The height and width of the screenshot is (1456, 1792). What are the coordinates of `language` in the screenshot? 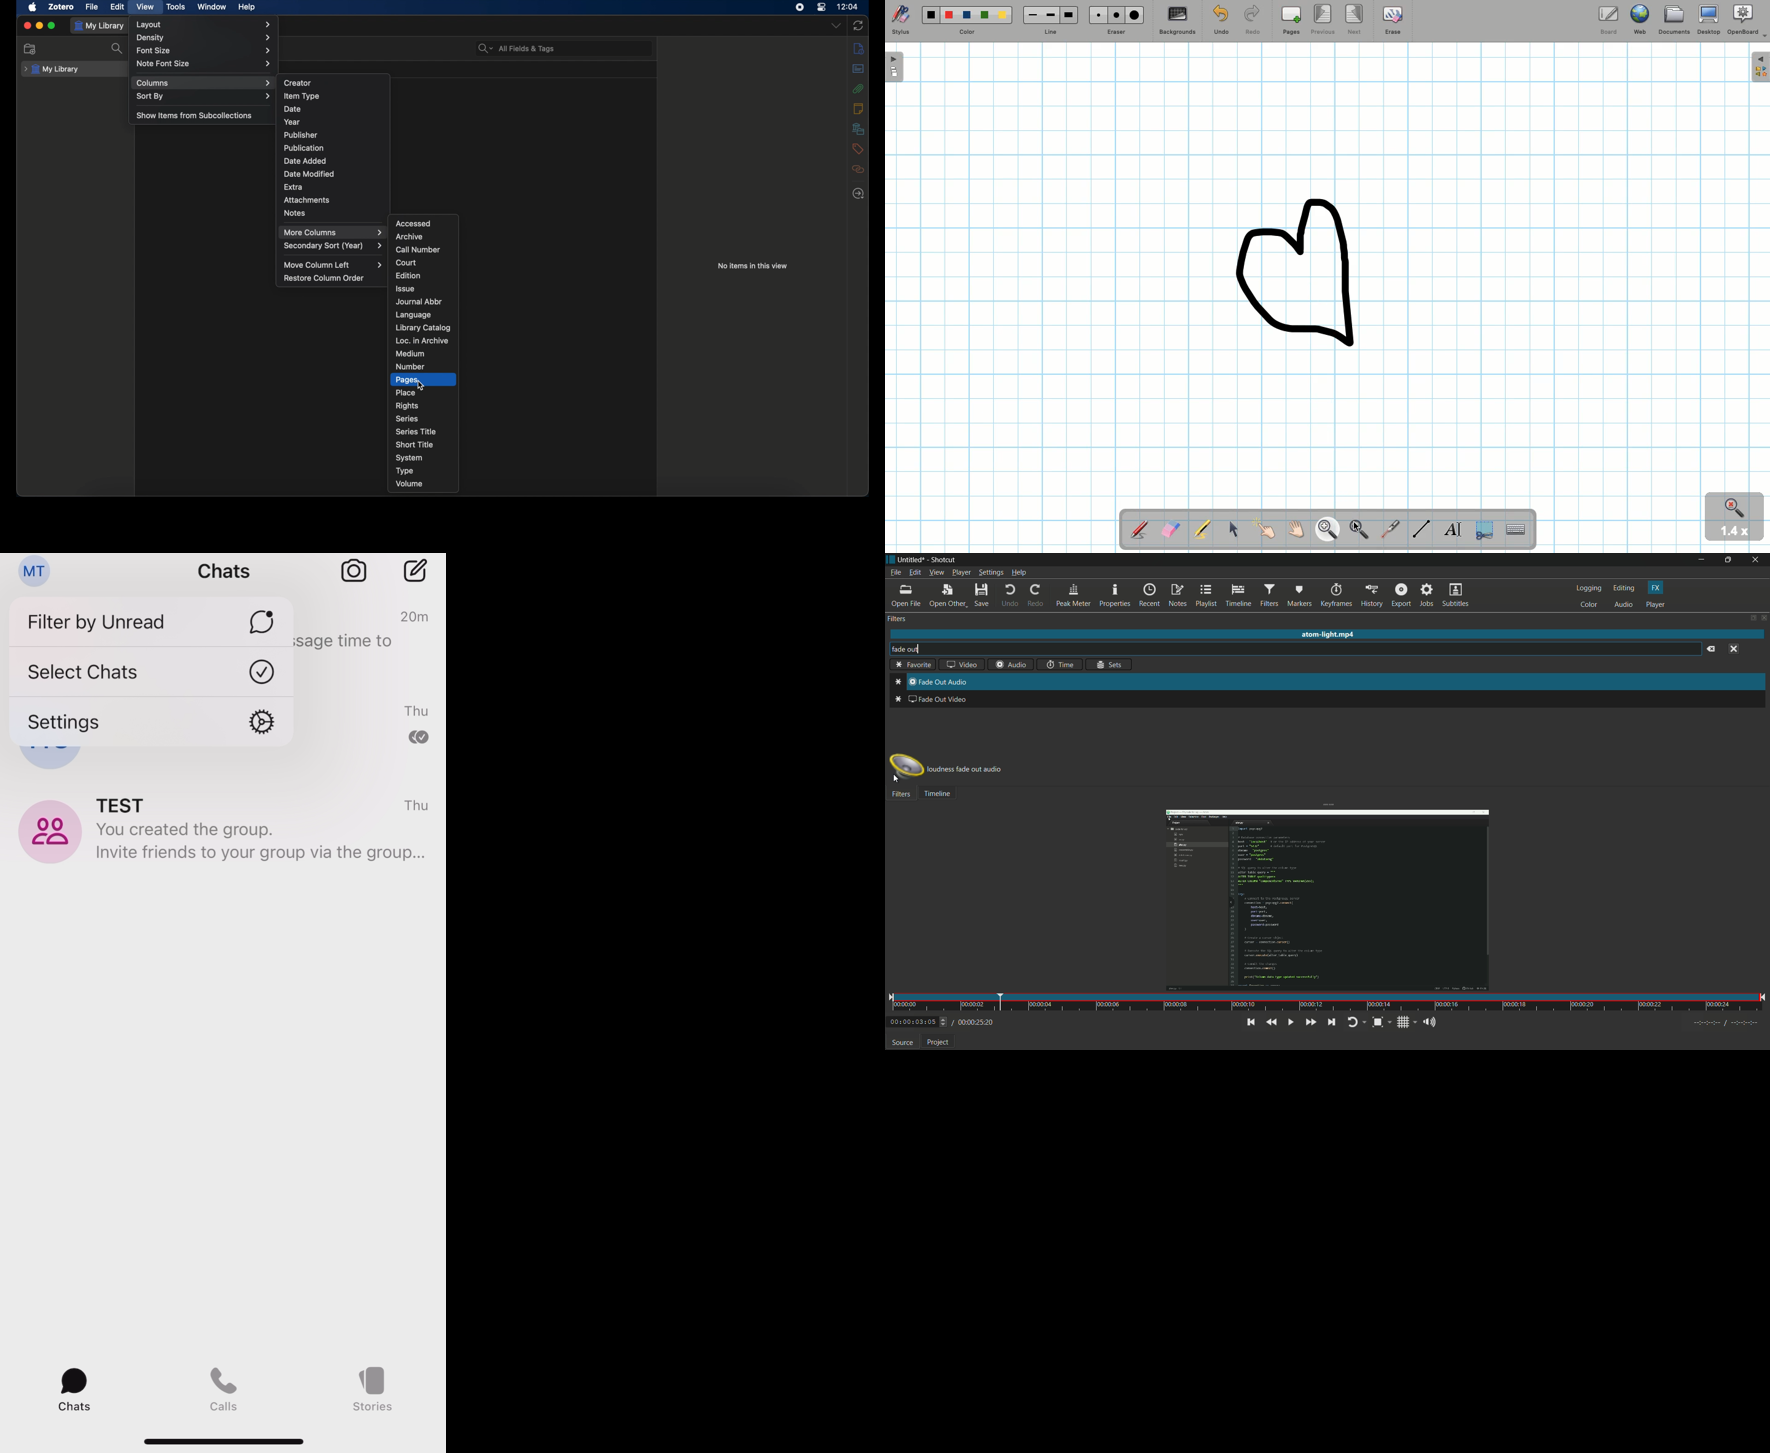 It's located at (415, 315).